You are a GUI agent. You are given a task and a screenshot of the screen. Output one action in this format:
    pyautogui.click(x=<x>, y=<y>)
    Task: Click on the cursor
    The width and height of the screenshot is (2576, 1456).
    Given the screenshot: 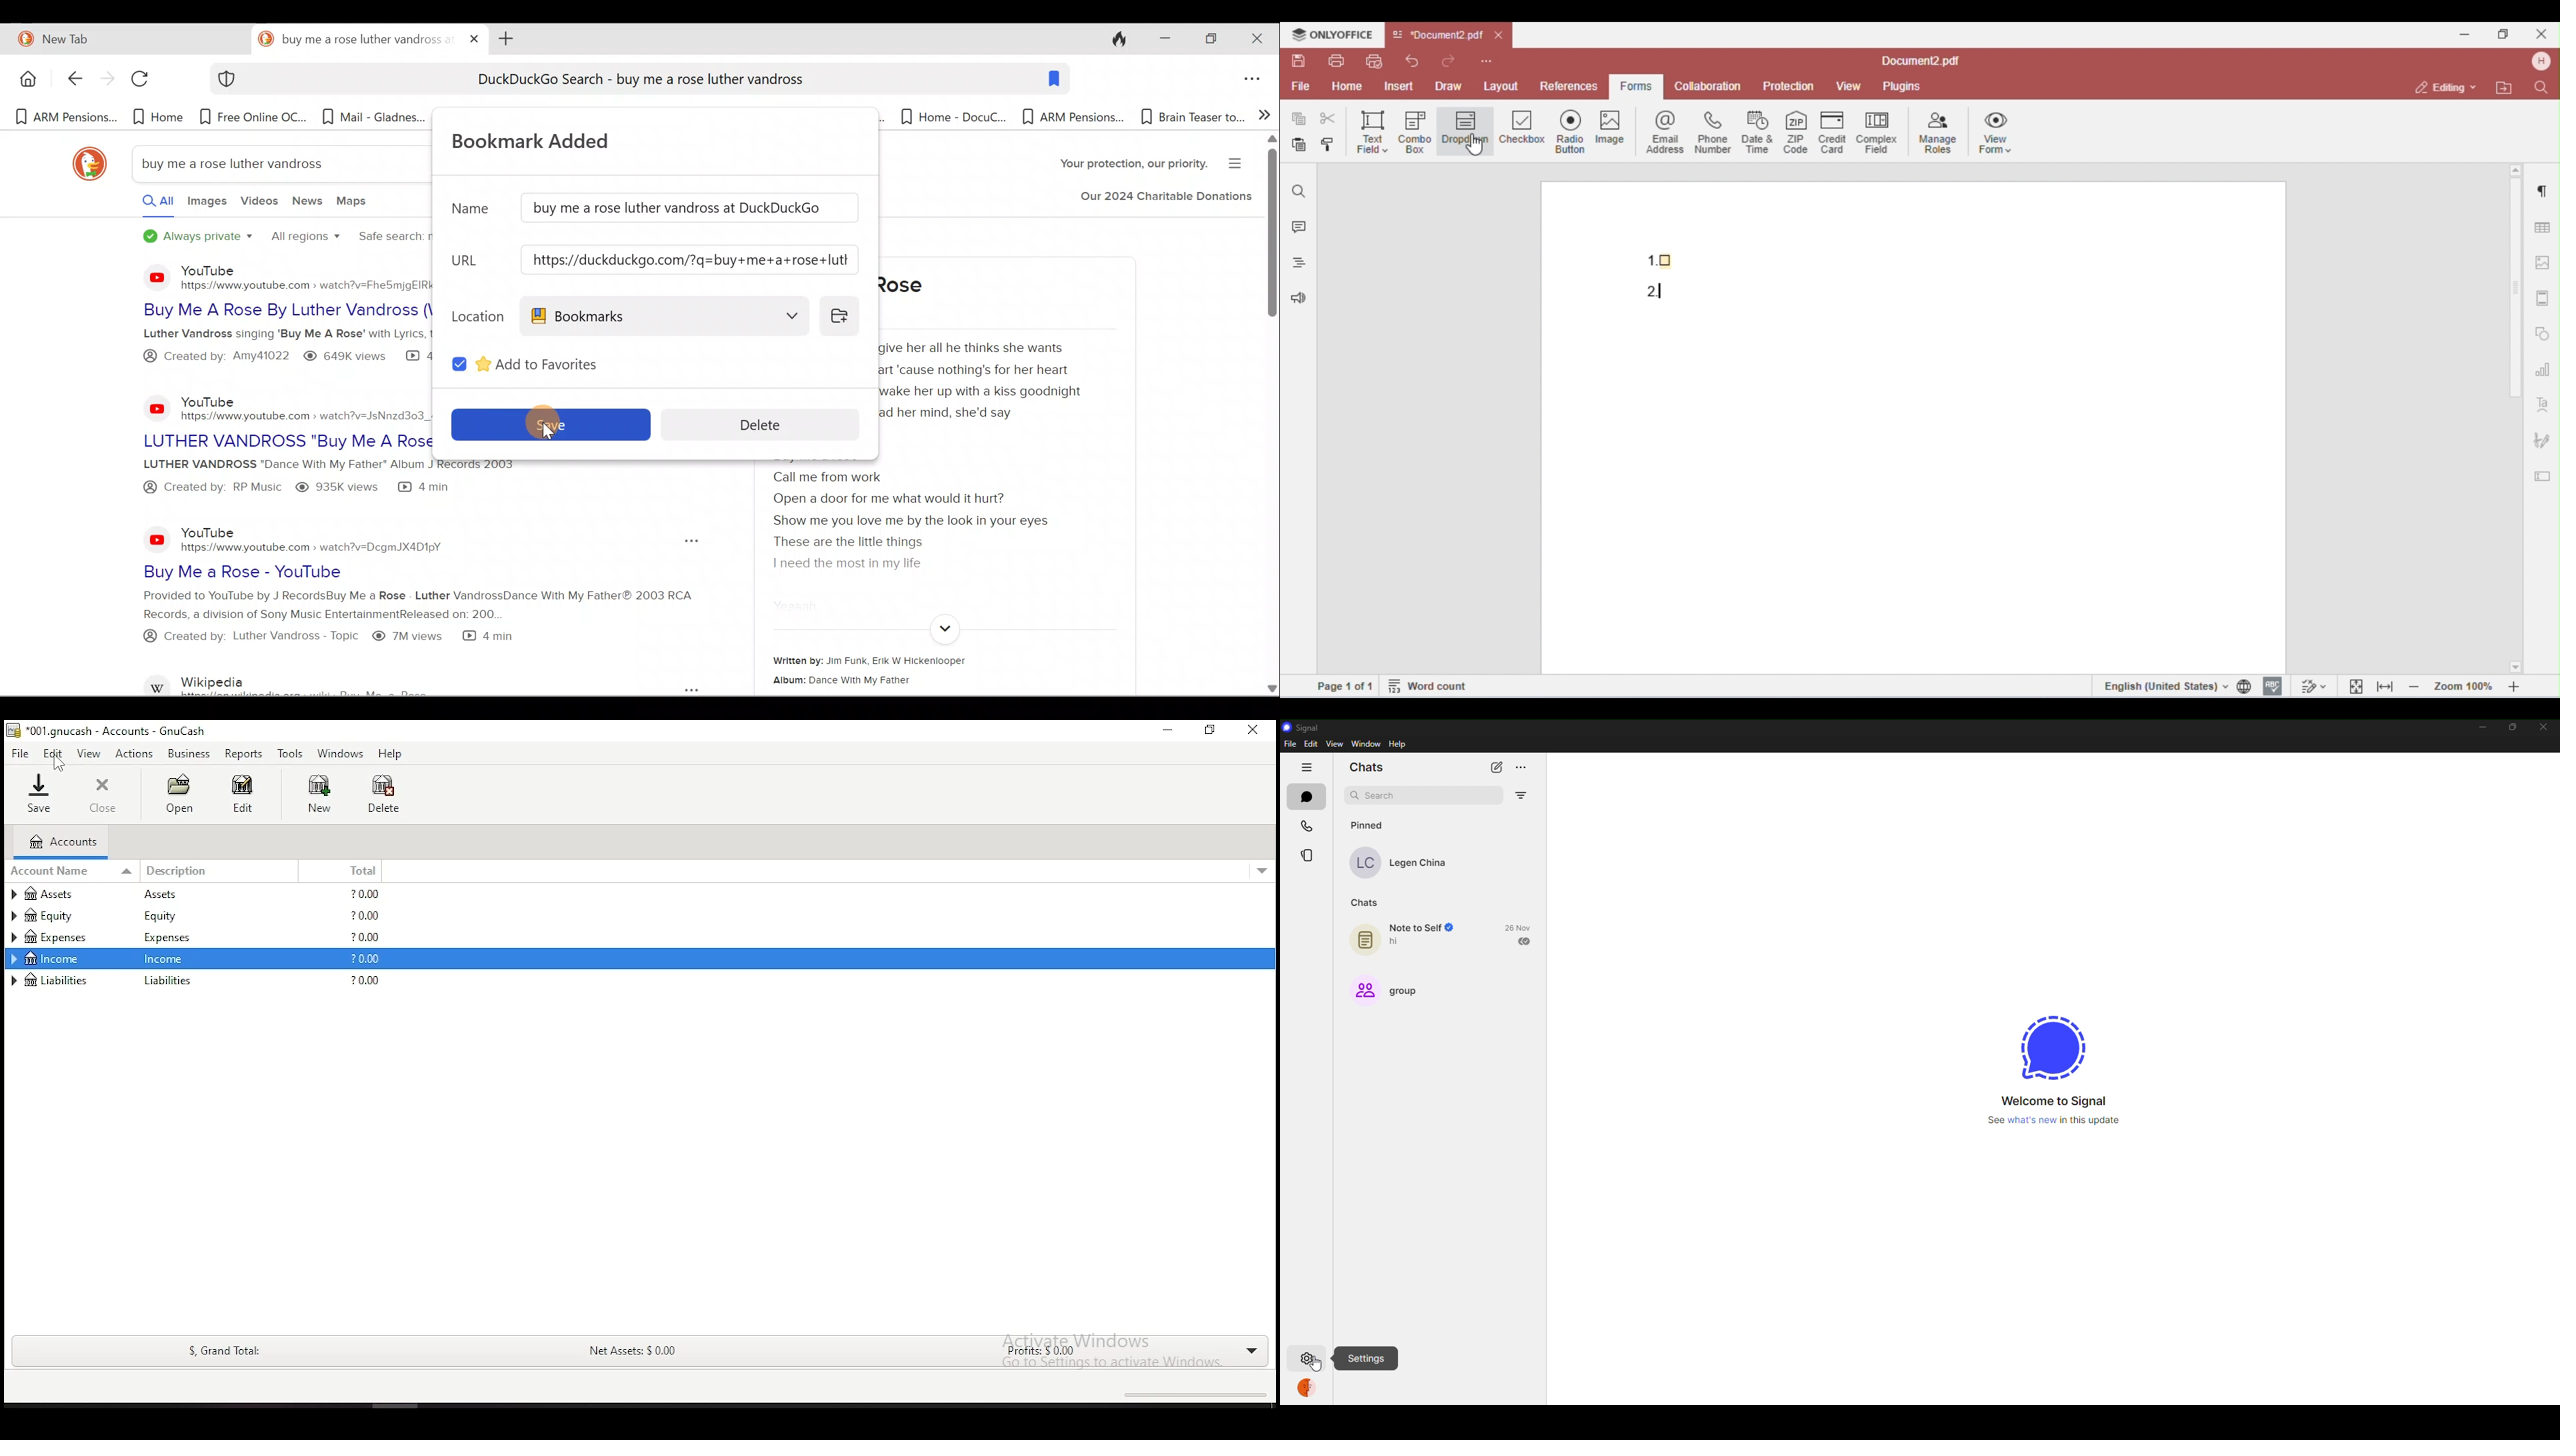 What is the action you would take?
    pyautogui.click(x=1318, y=1366)
    